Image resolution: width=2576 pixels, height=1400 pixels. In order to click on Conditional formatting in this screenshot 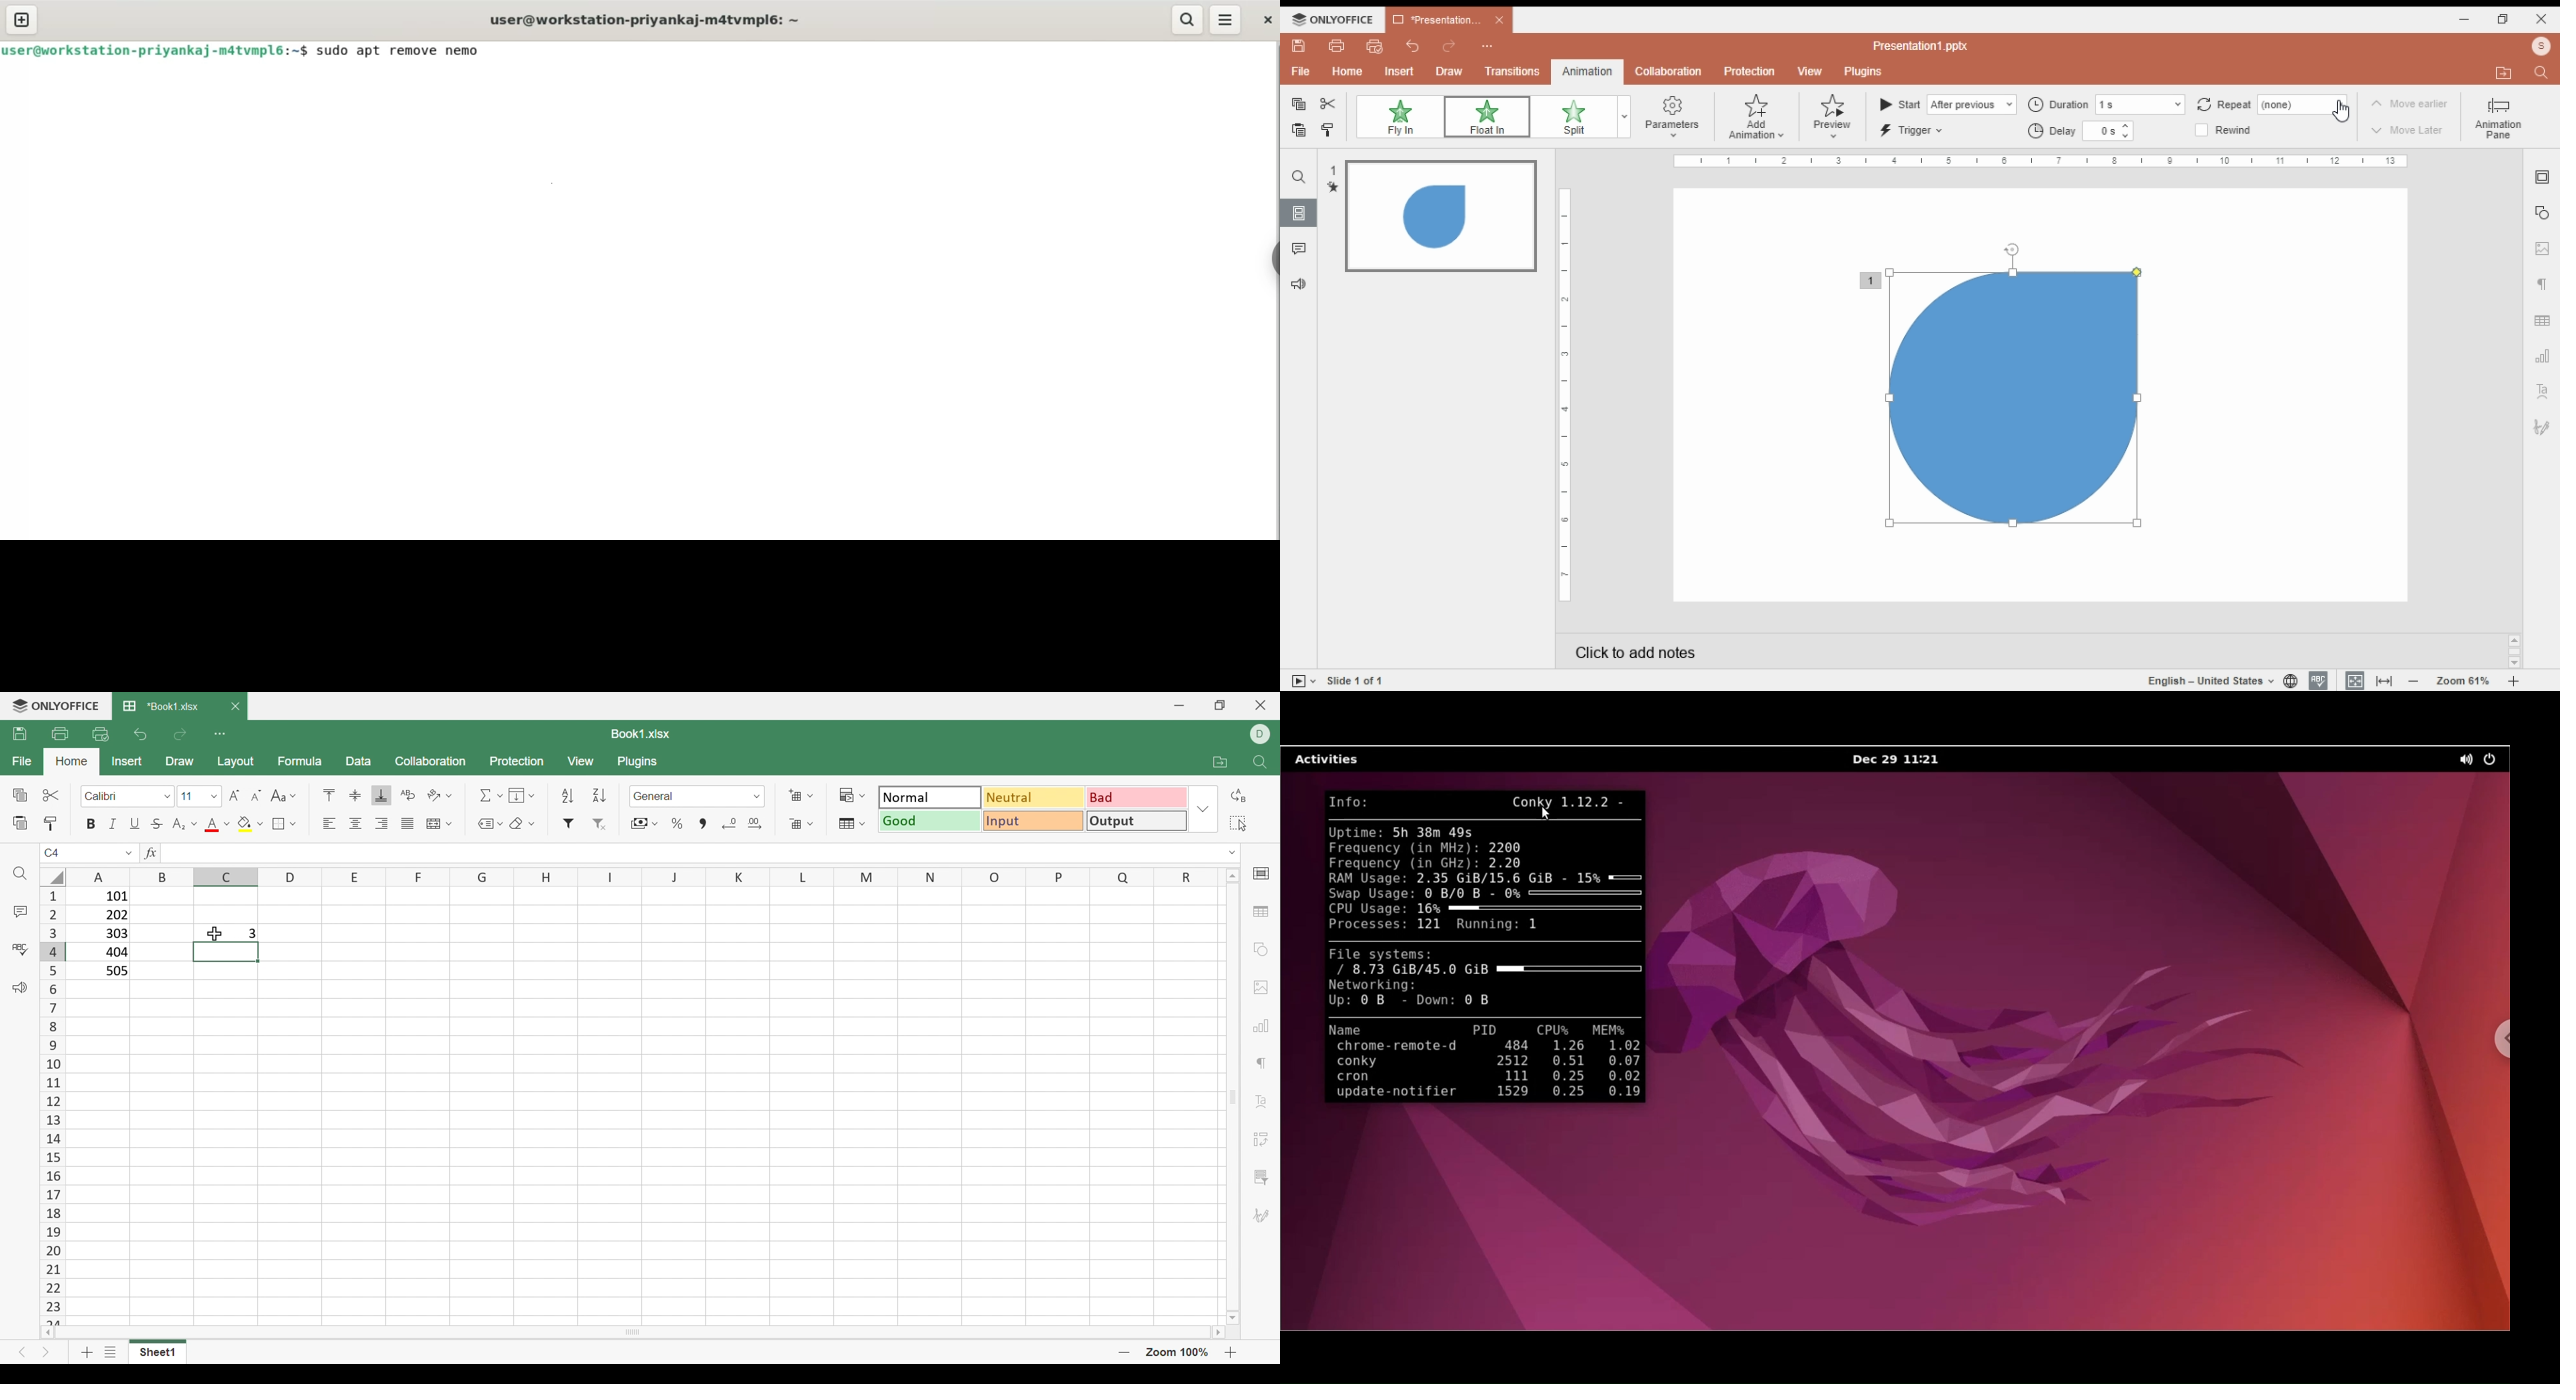, I will do `click(854, 796)`.